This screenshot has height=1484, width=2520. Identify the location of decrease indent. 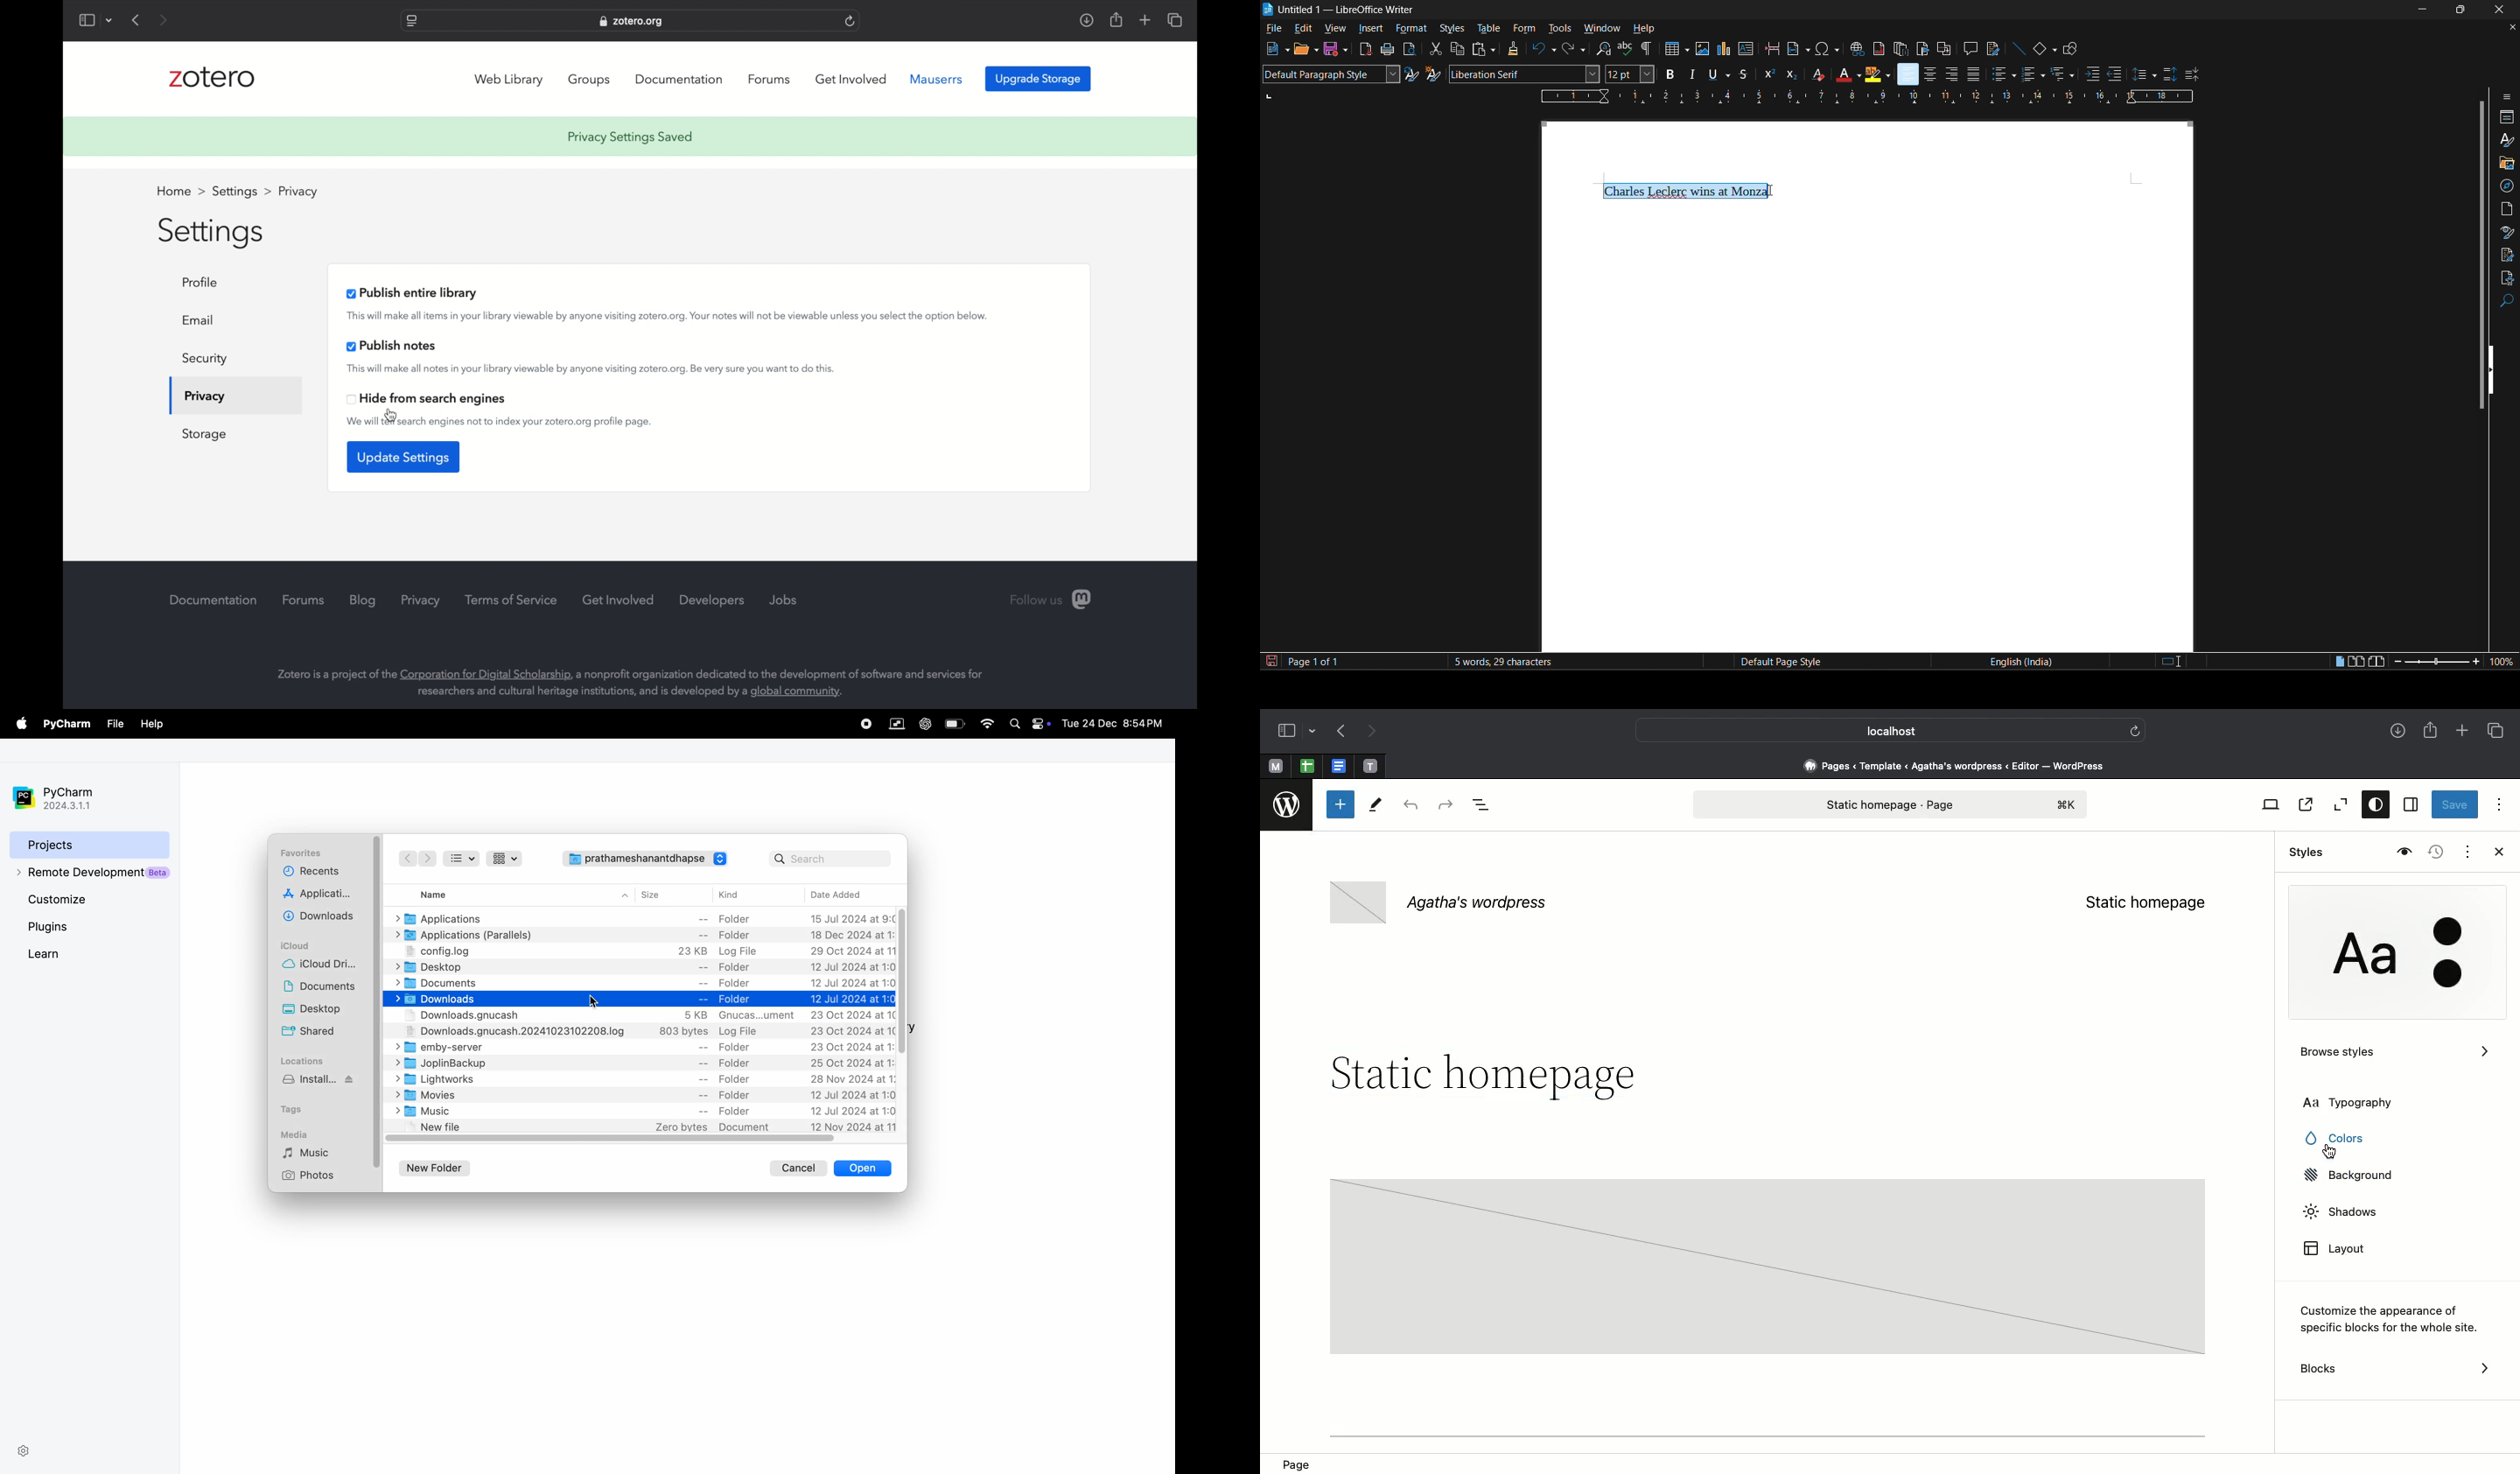
(2116, 74).